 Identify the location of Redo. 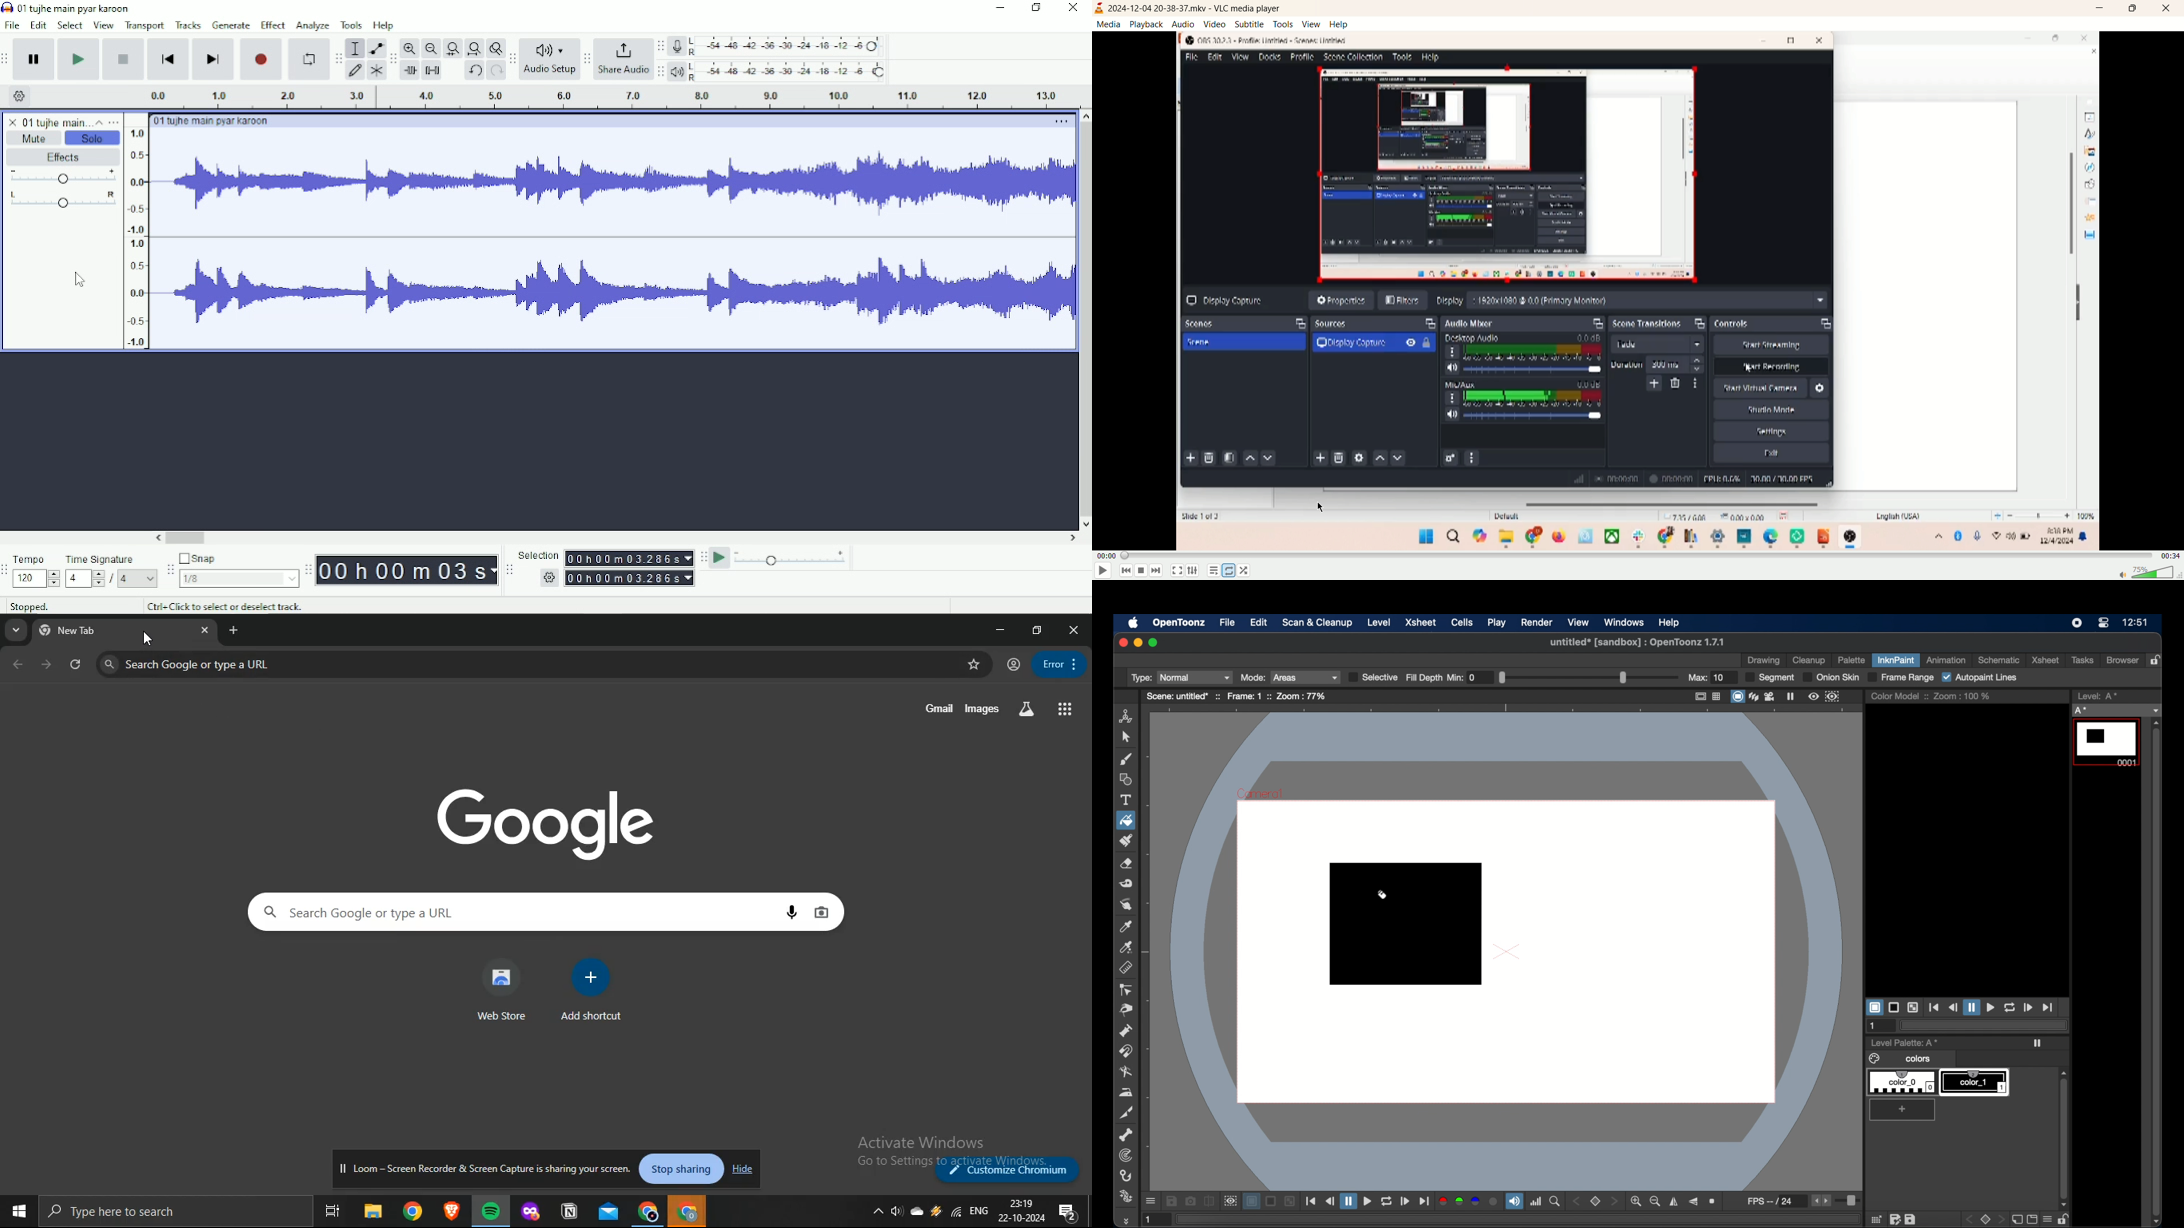
(494, 71).